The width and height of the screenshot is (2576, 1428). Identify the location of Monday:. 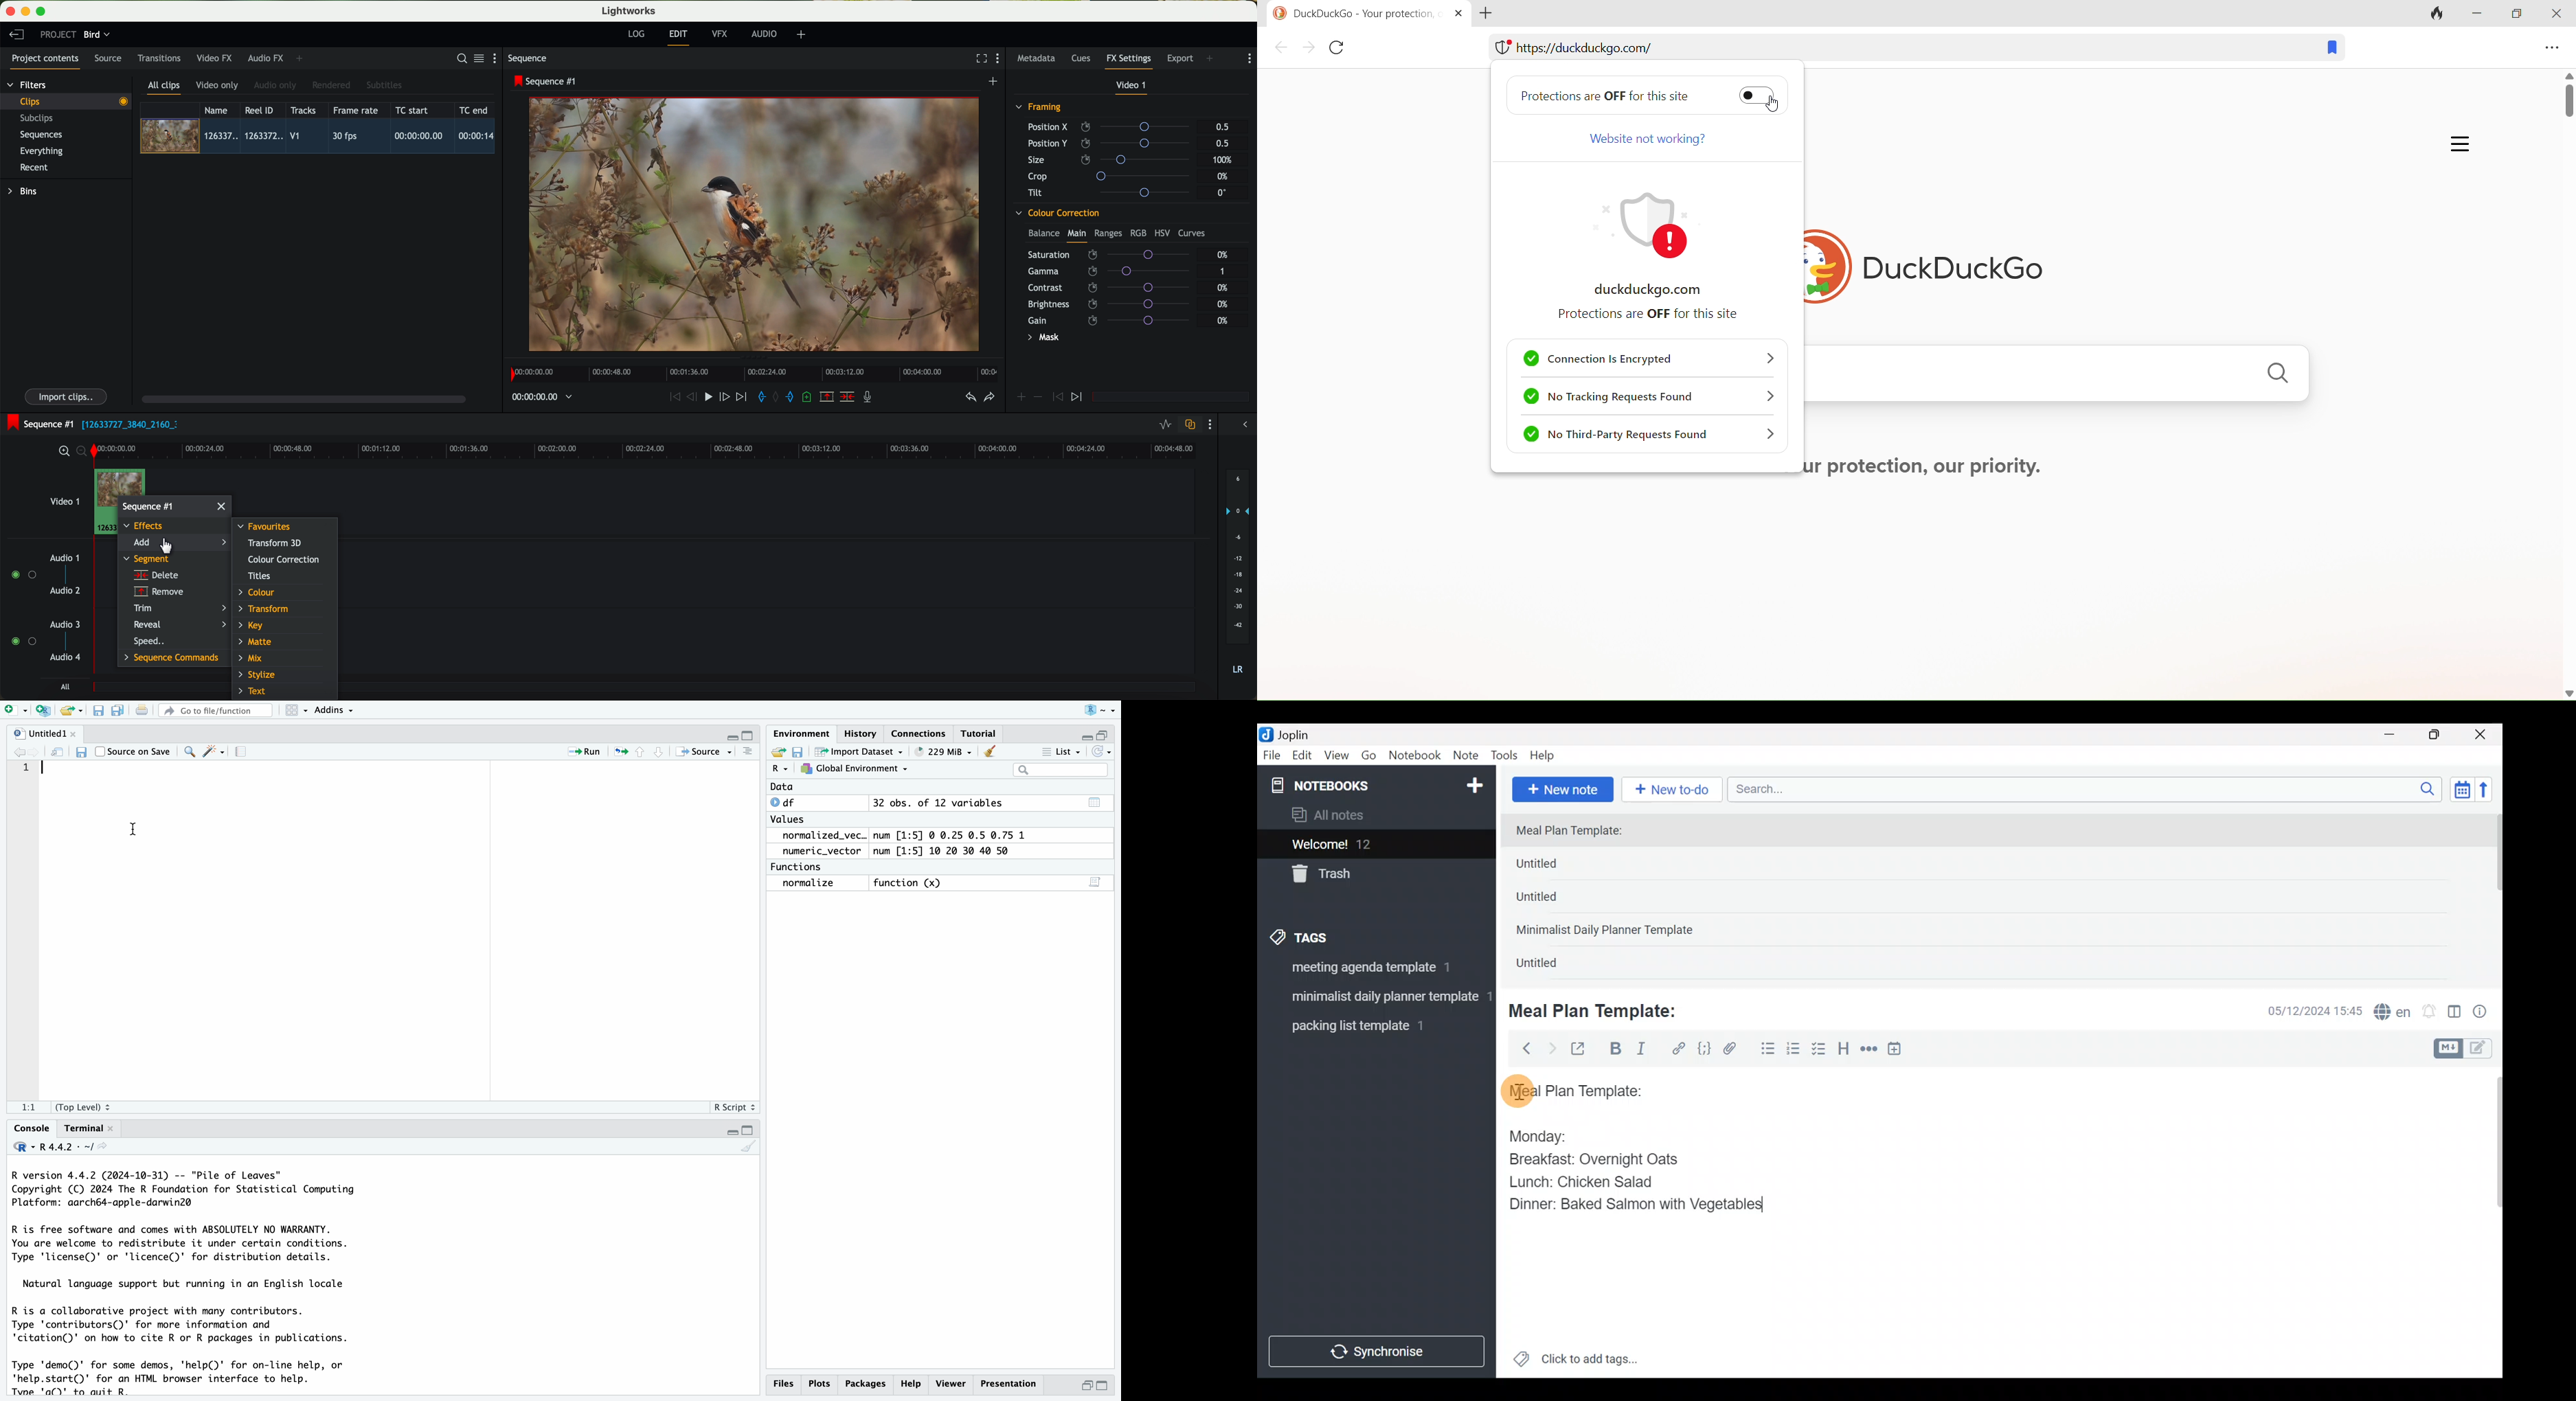
(1529, 1134).